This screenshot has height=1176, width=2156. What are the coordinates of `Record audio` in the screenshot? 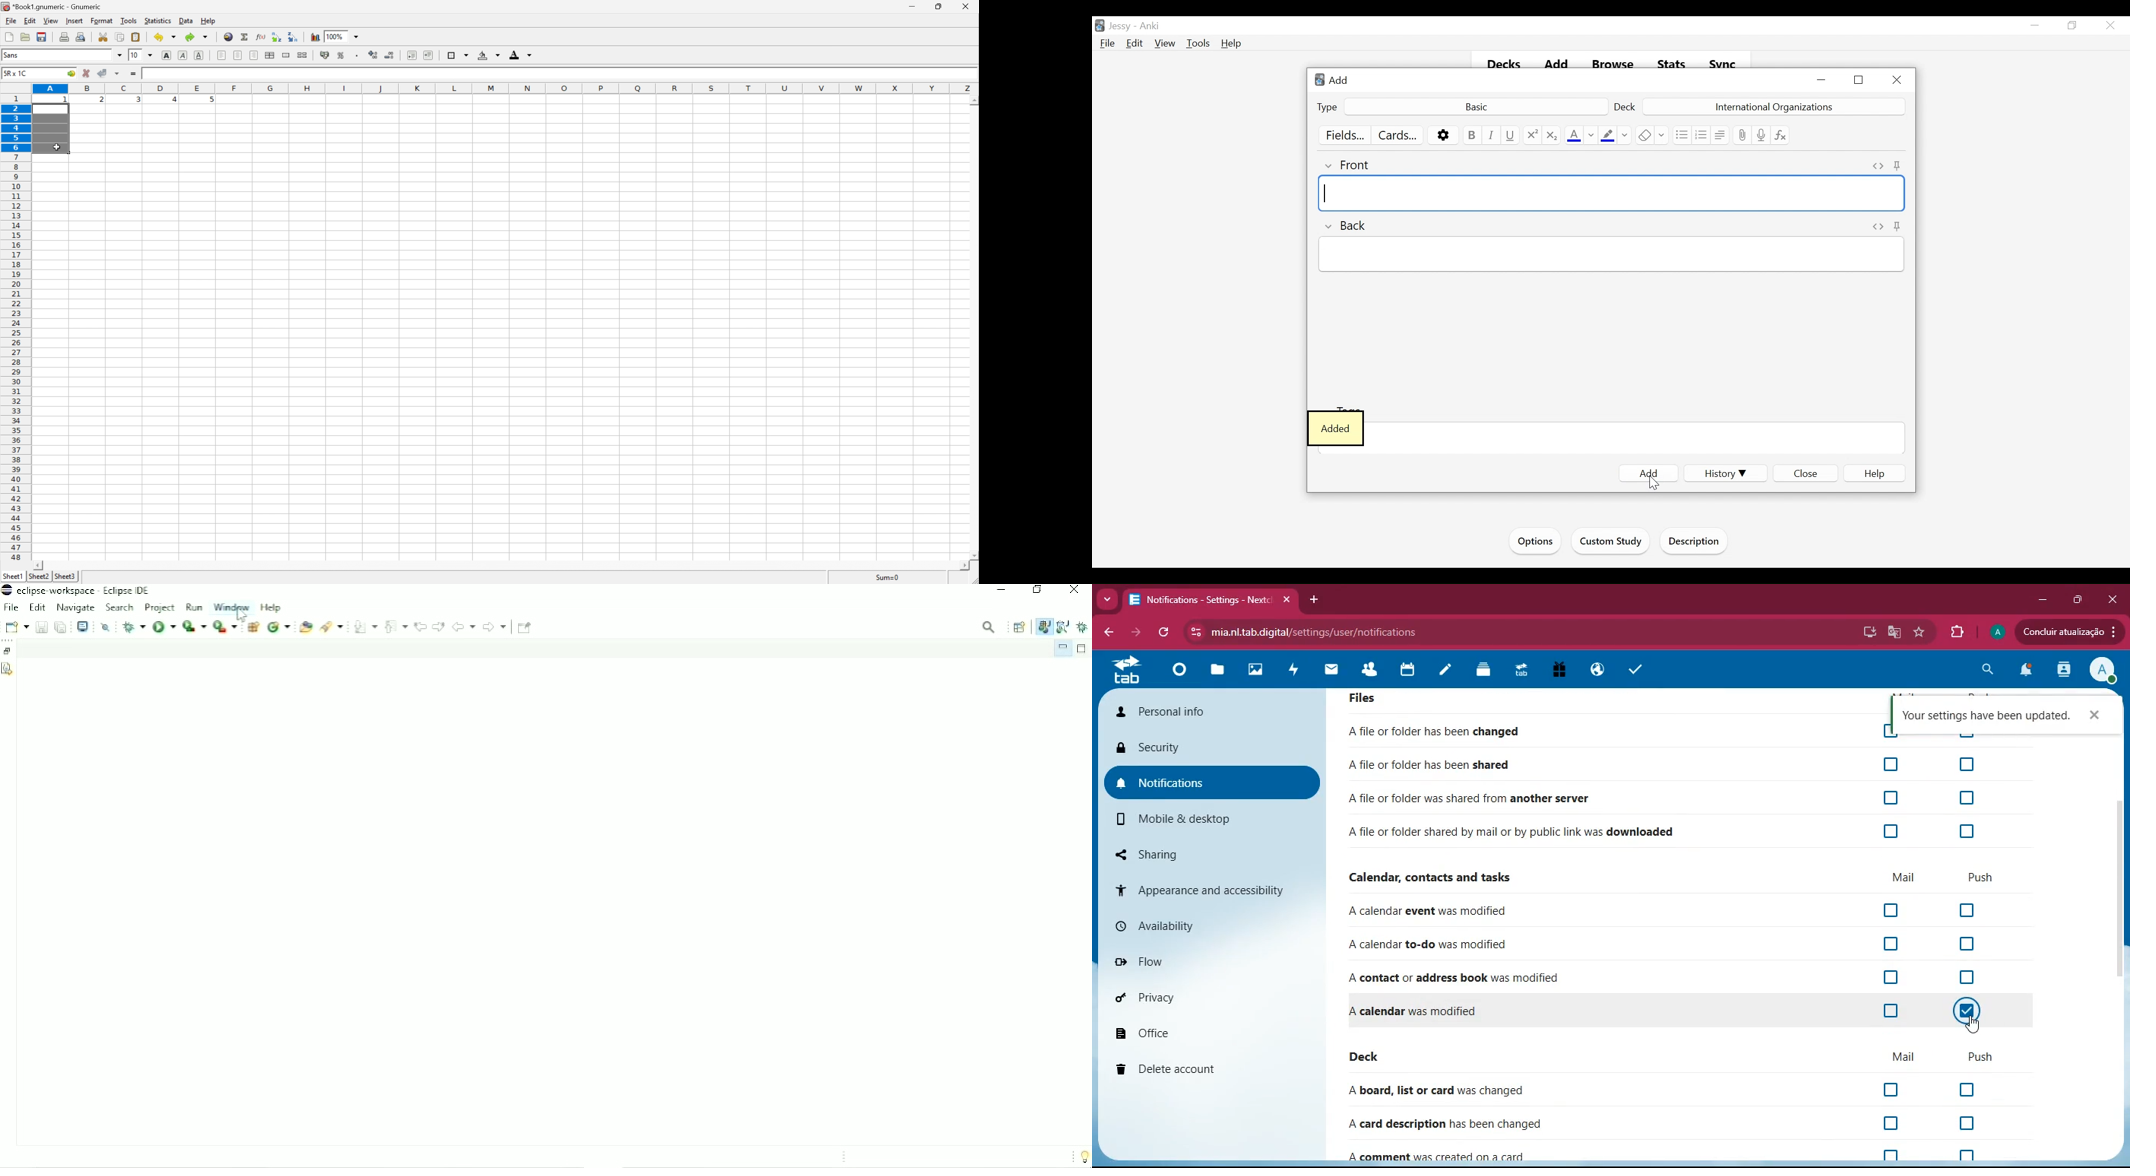 It's located at (1761, 135).